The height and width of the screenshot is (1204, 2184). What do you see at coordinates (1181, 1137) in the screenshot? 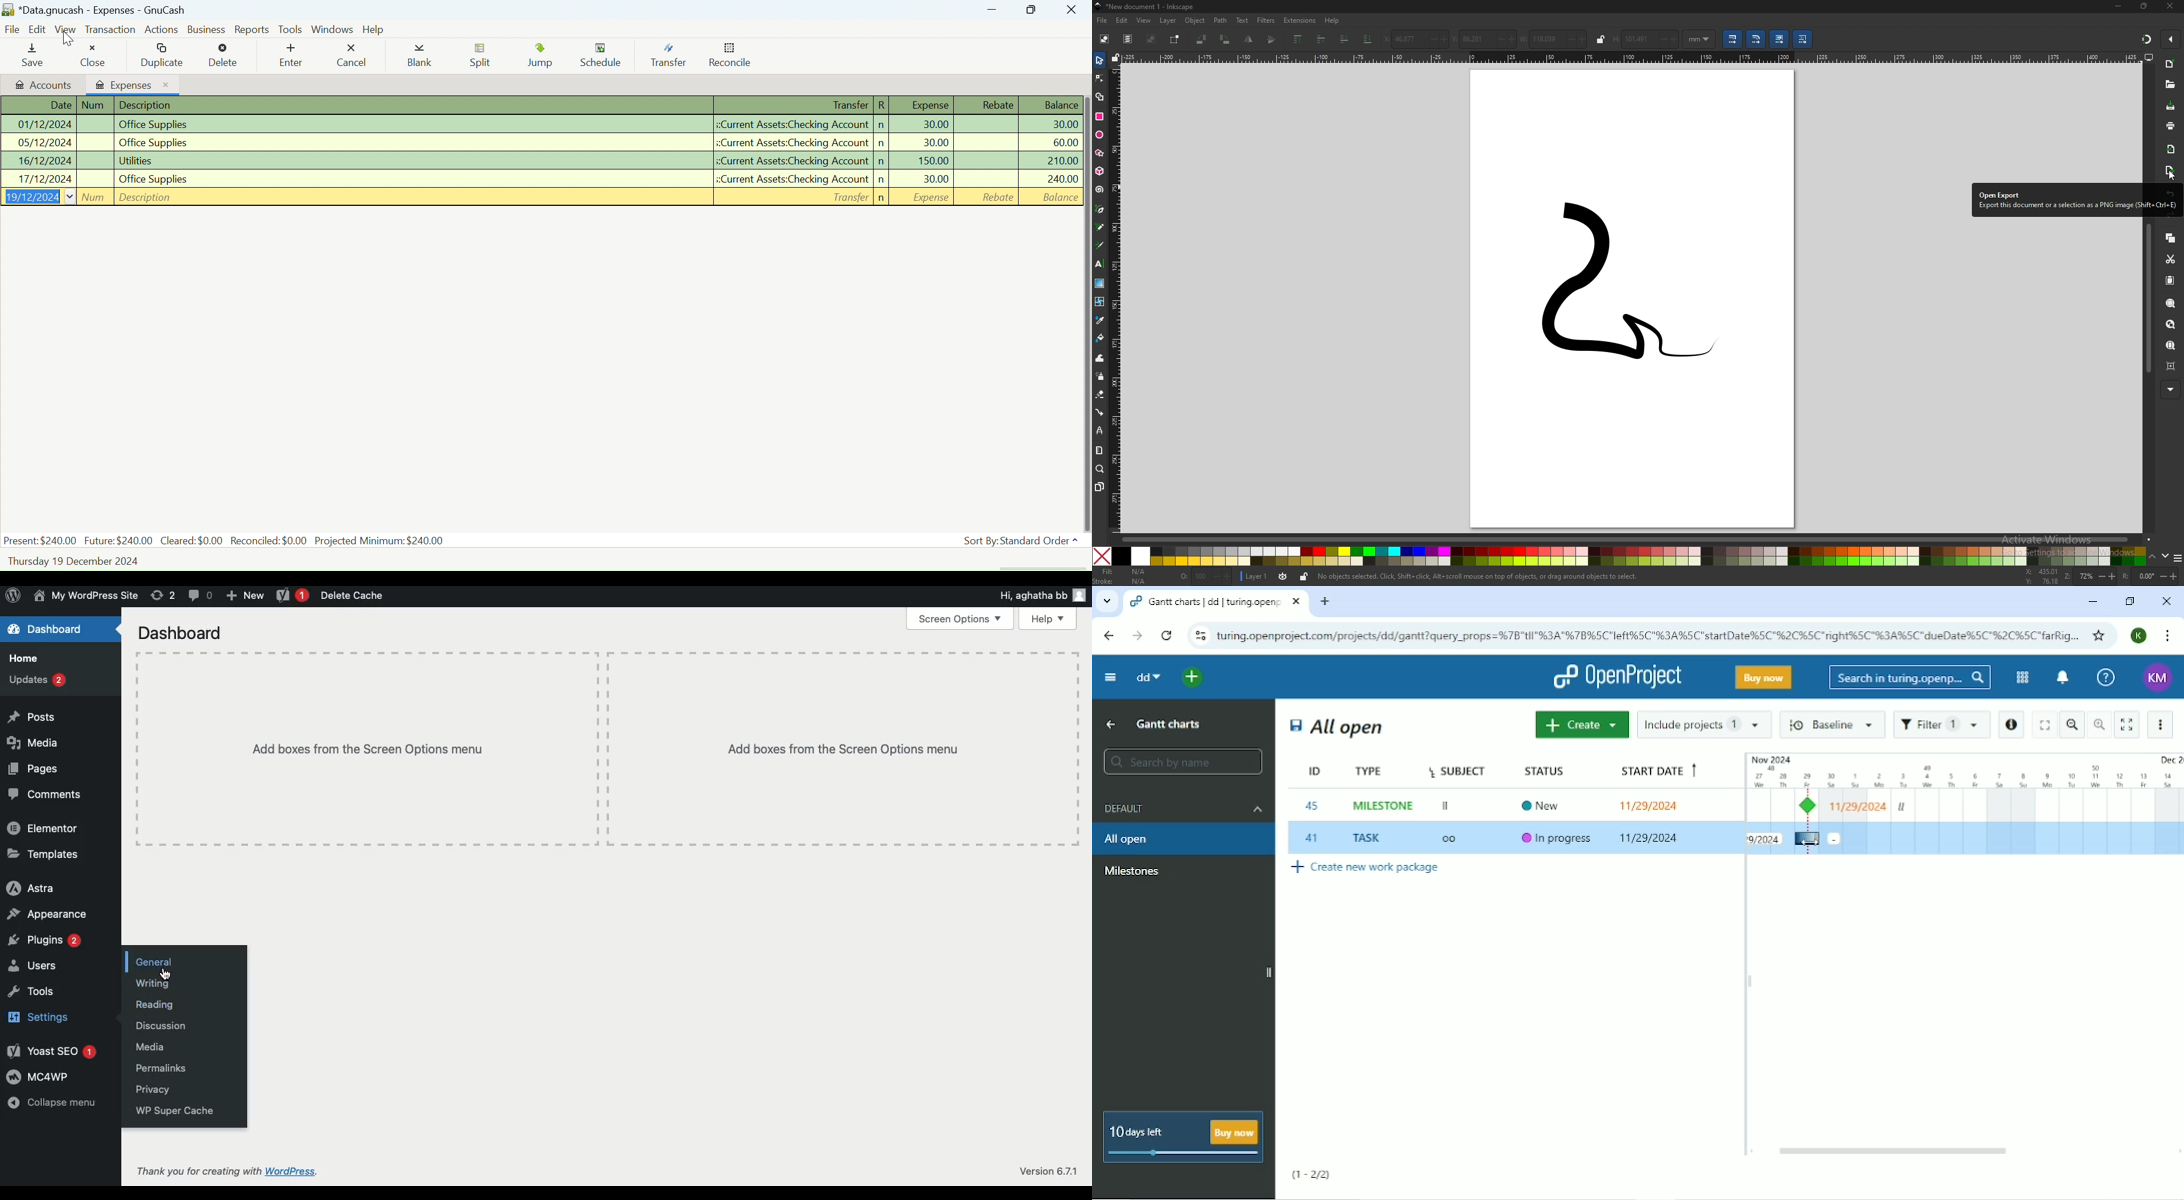
I see `10 days left` at bounding box center [1181, 1137].